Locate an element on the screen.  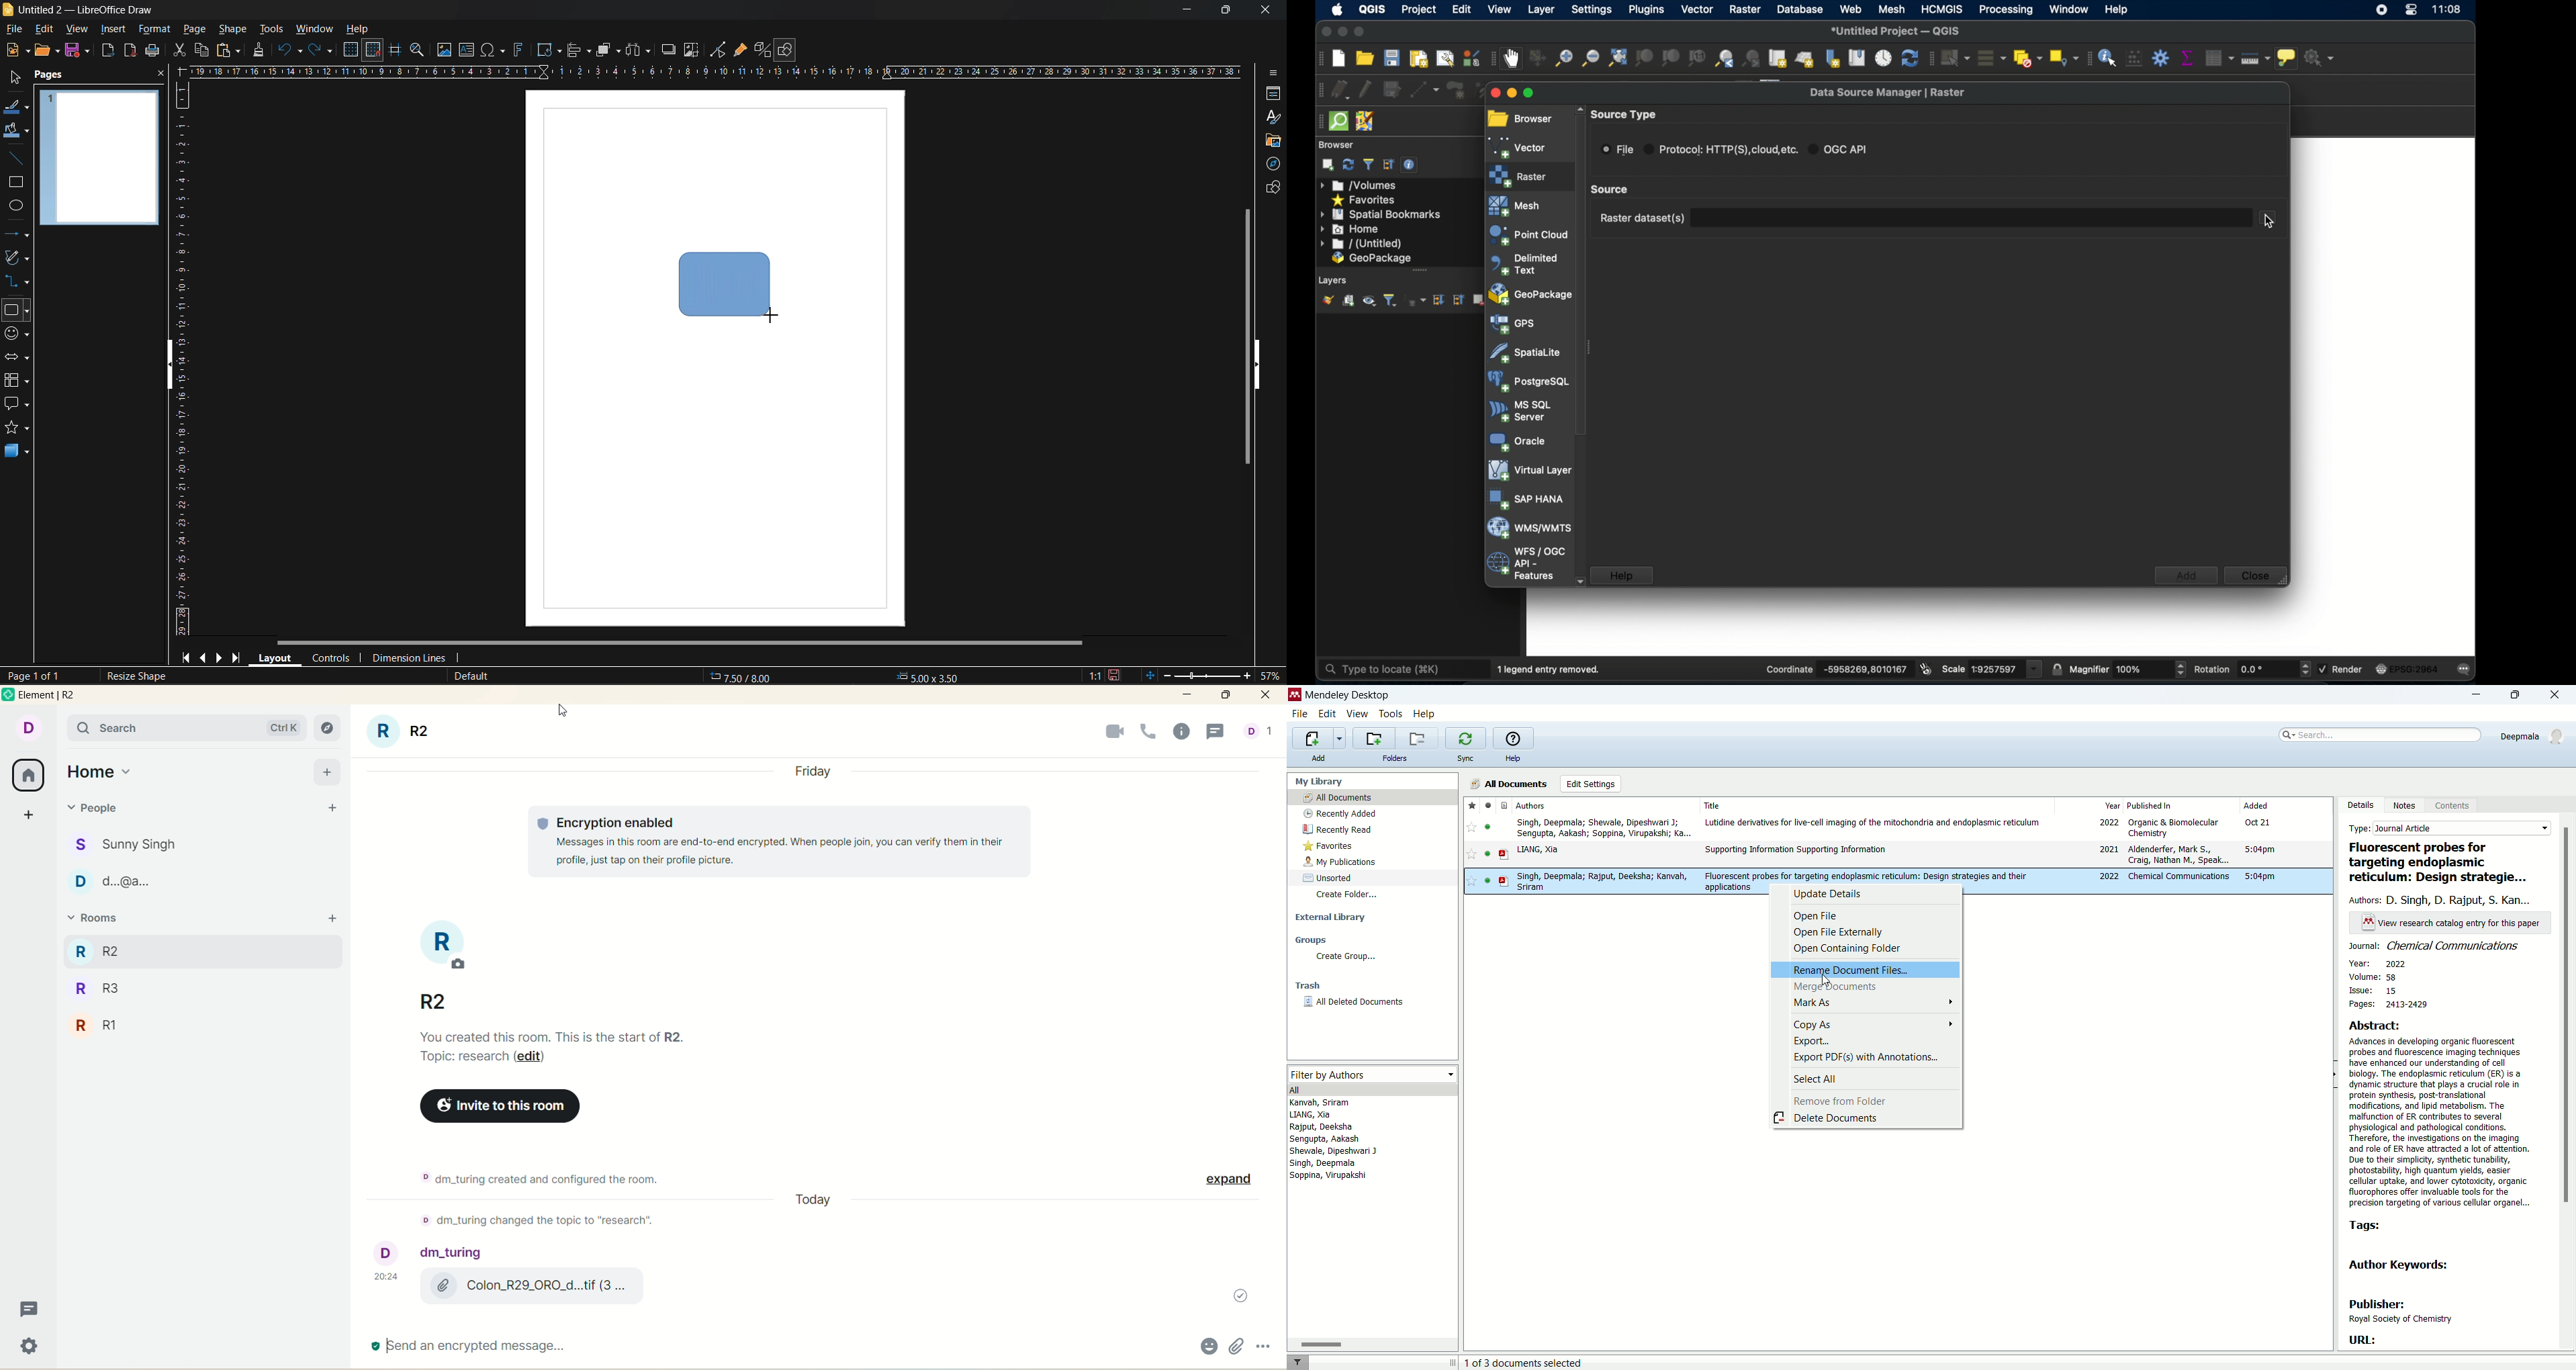
minimize is located at coordinates (2473, 695).